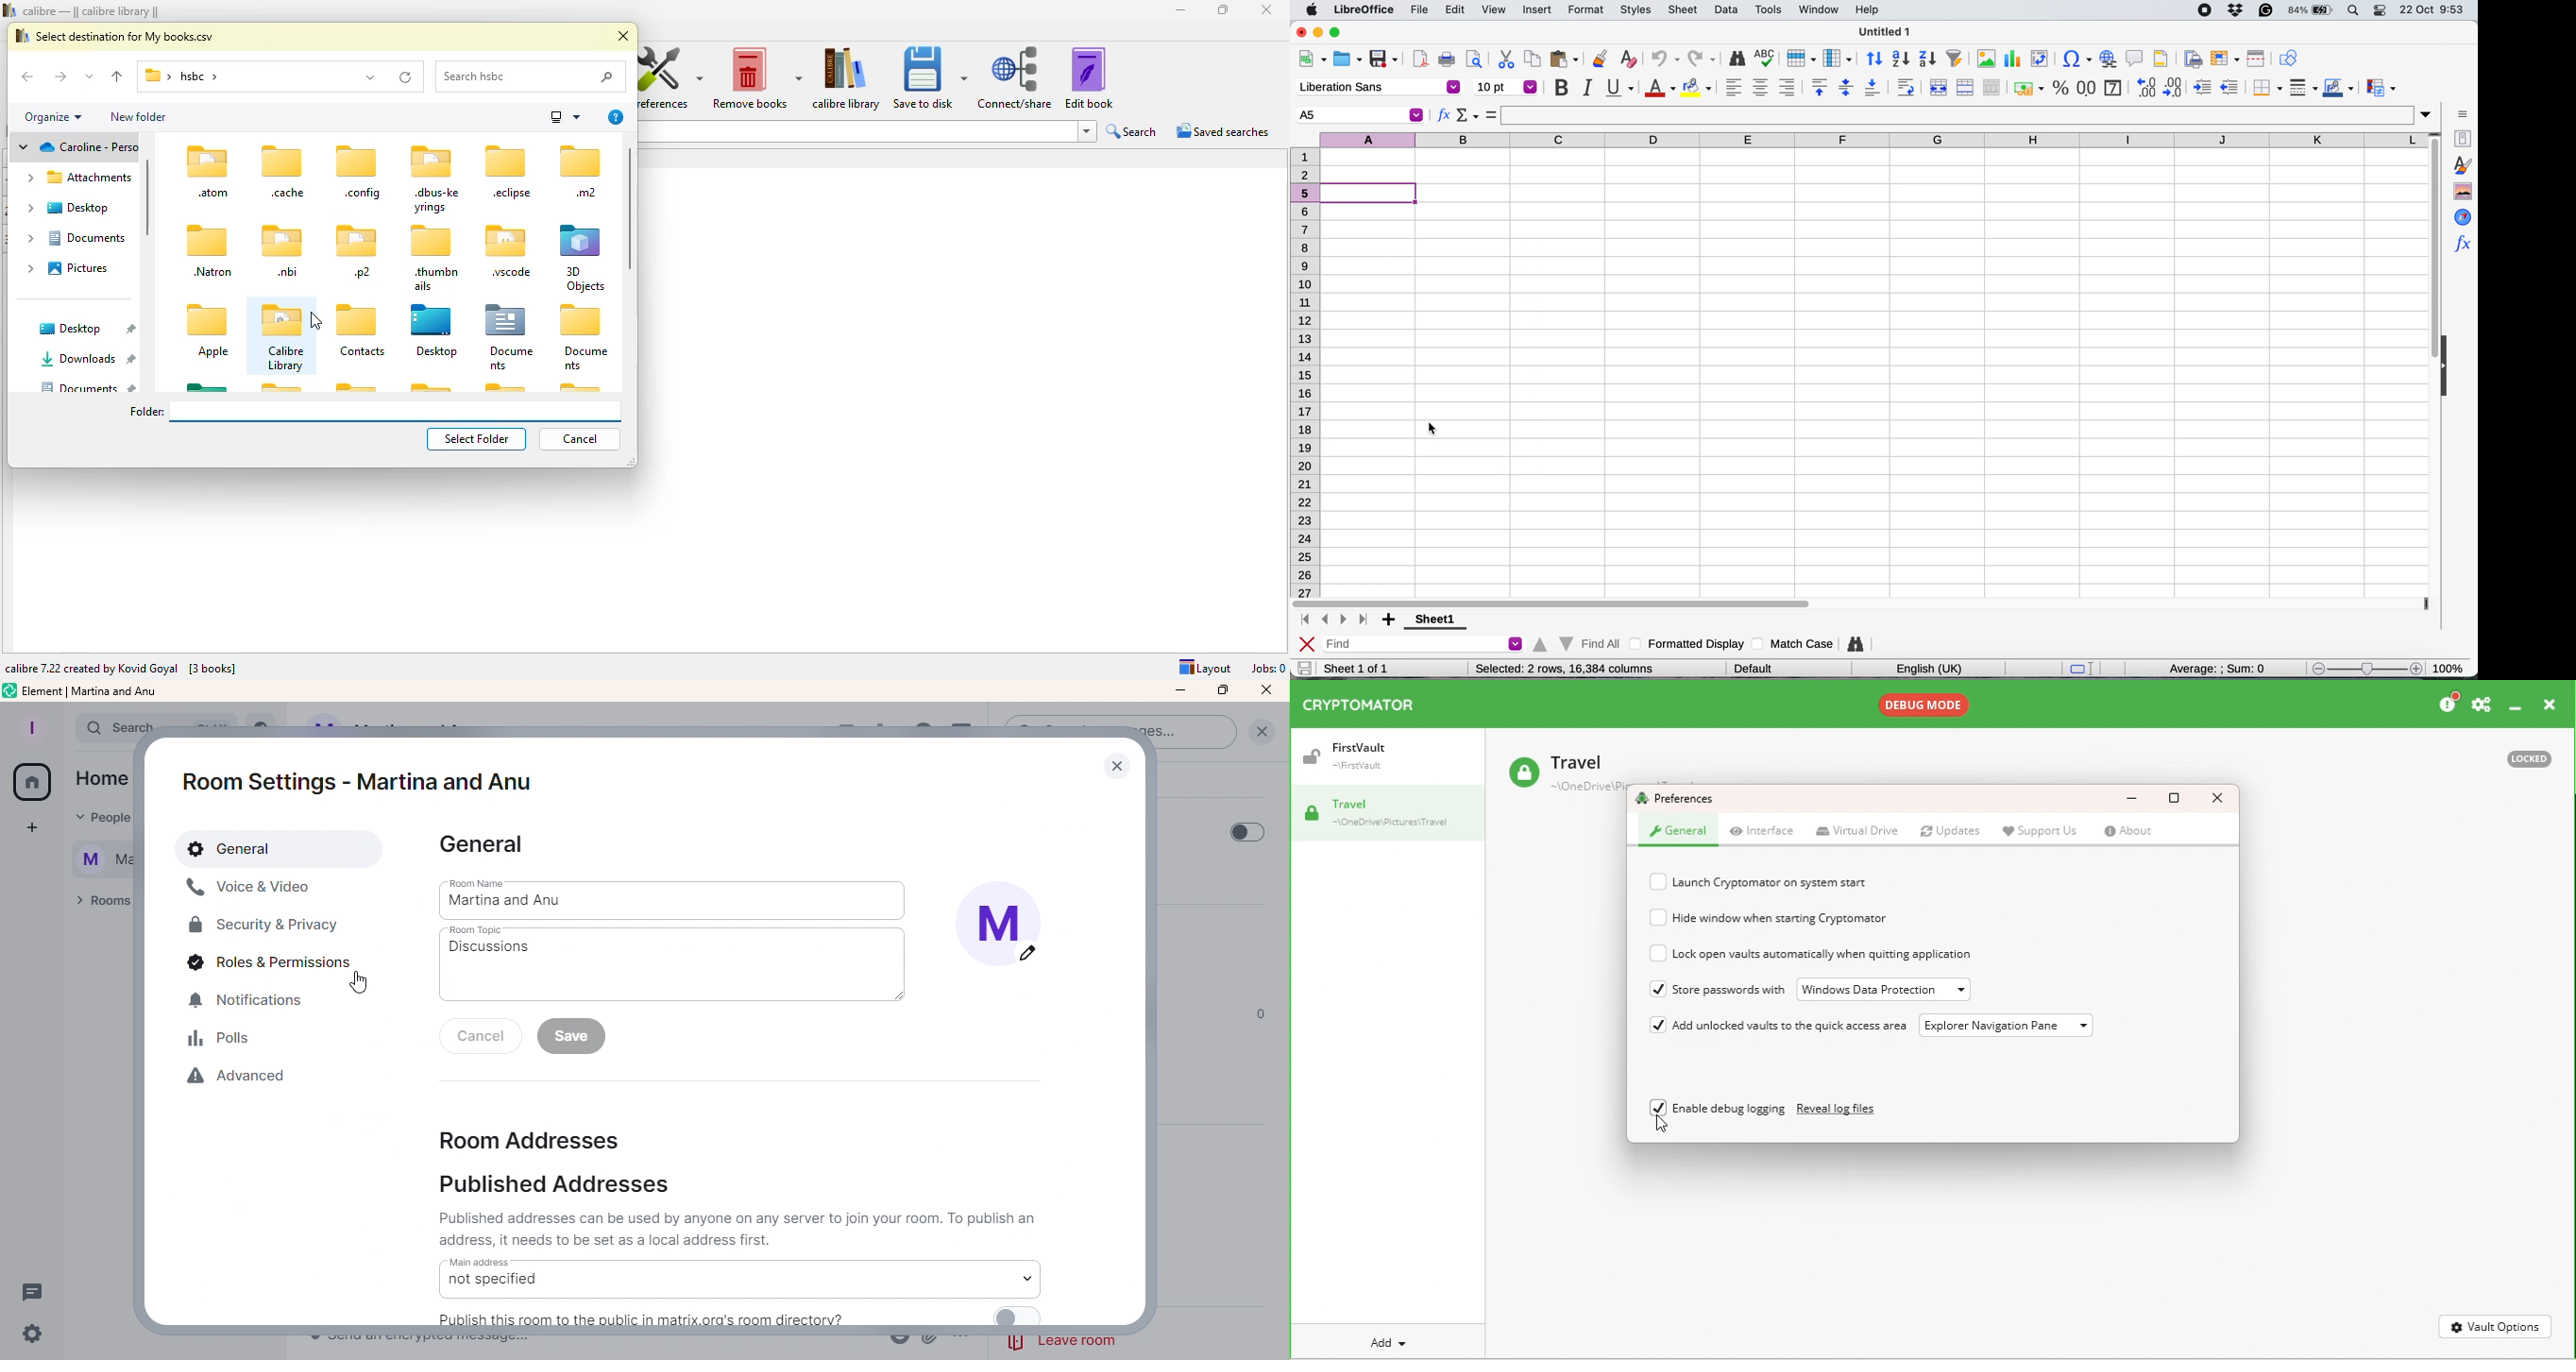 The width and height of the screenshot is (2576, 1372). Describe the element at coordinates (98, 905) in the screenshot. I see `Rooms` at that location.